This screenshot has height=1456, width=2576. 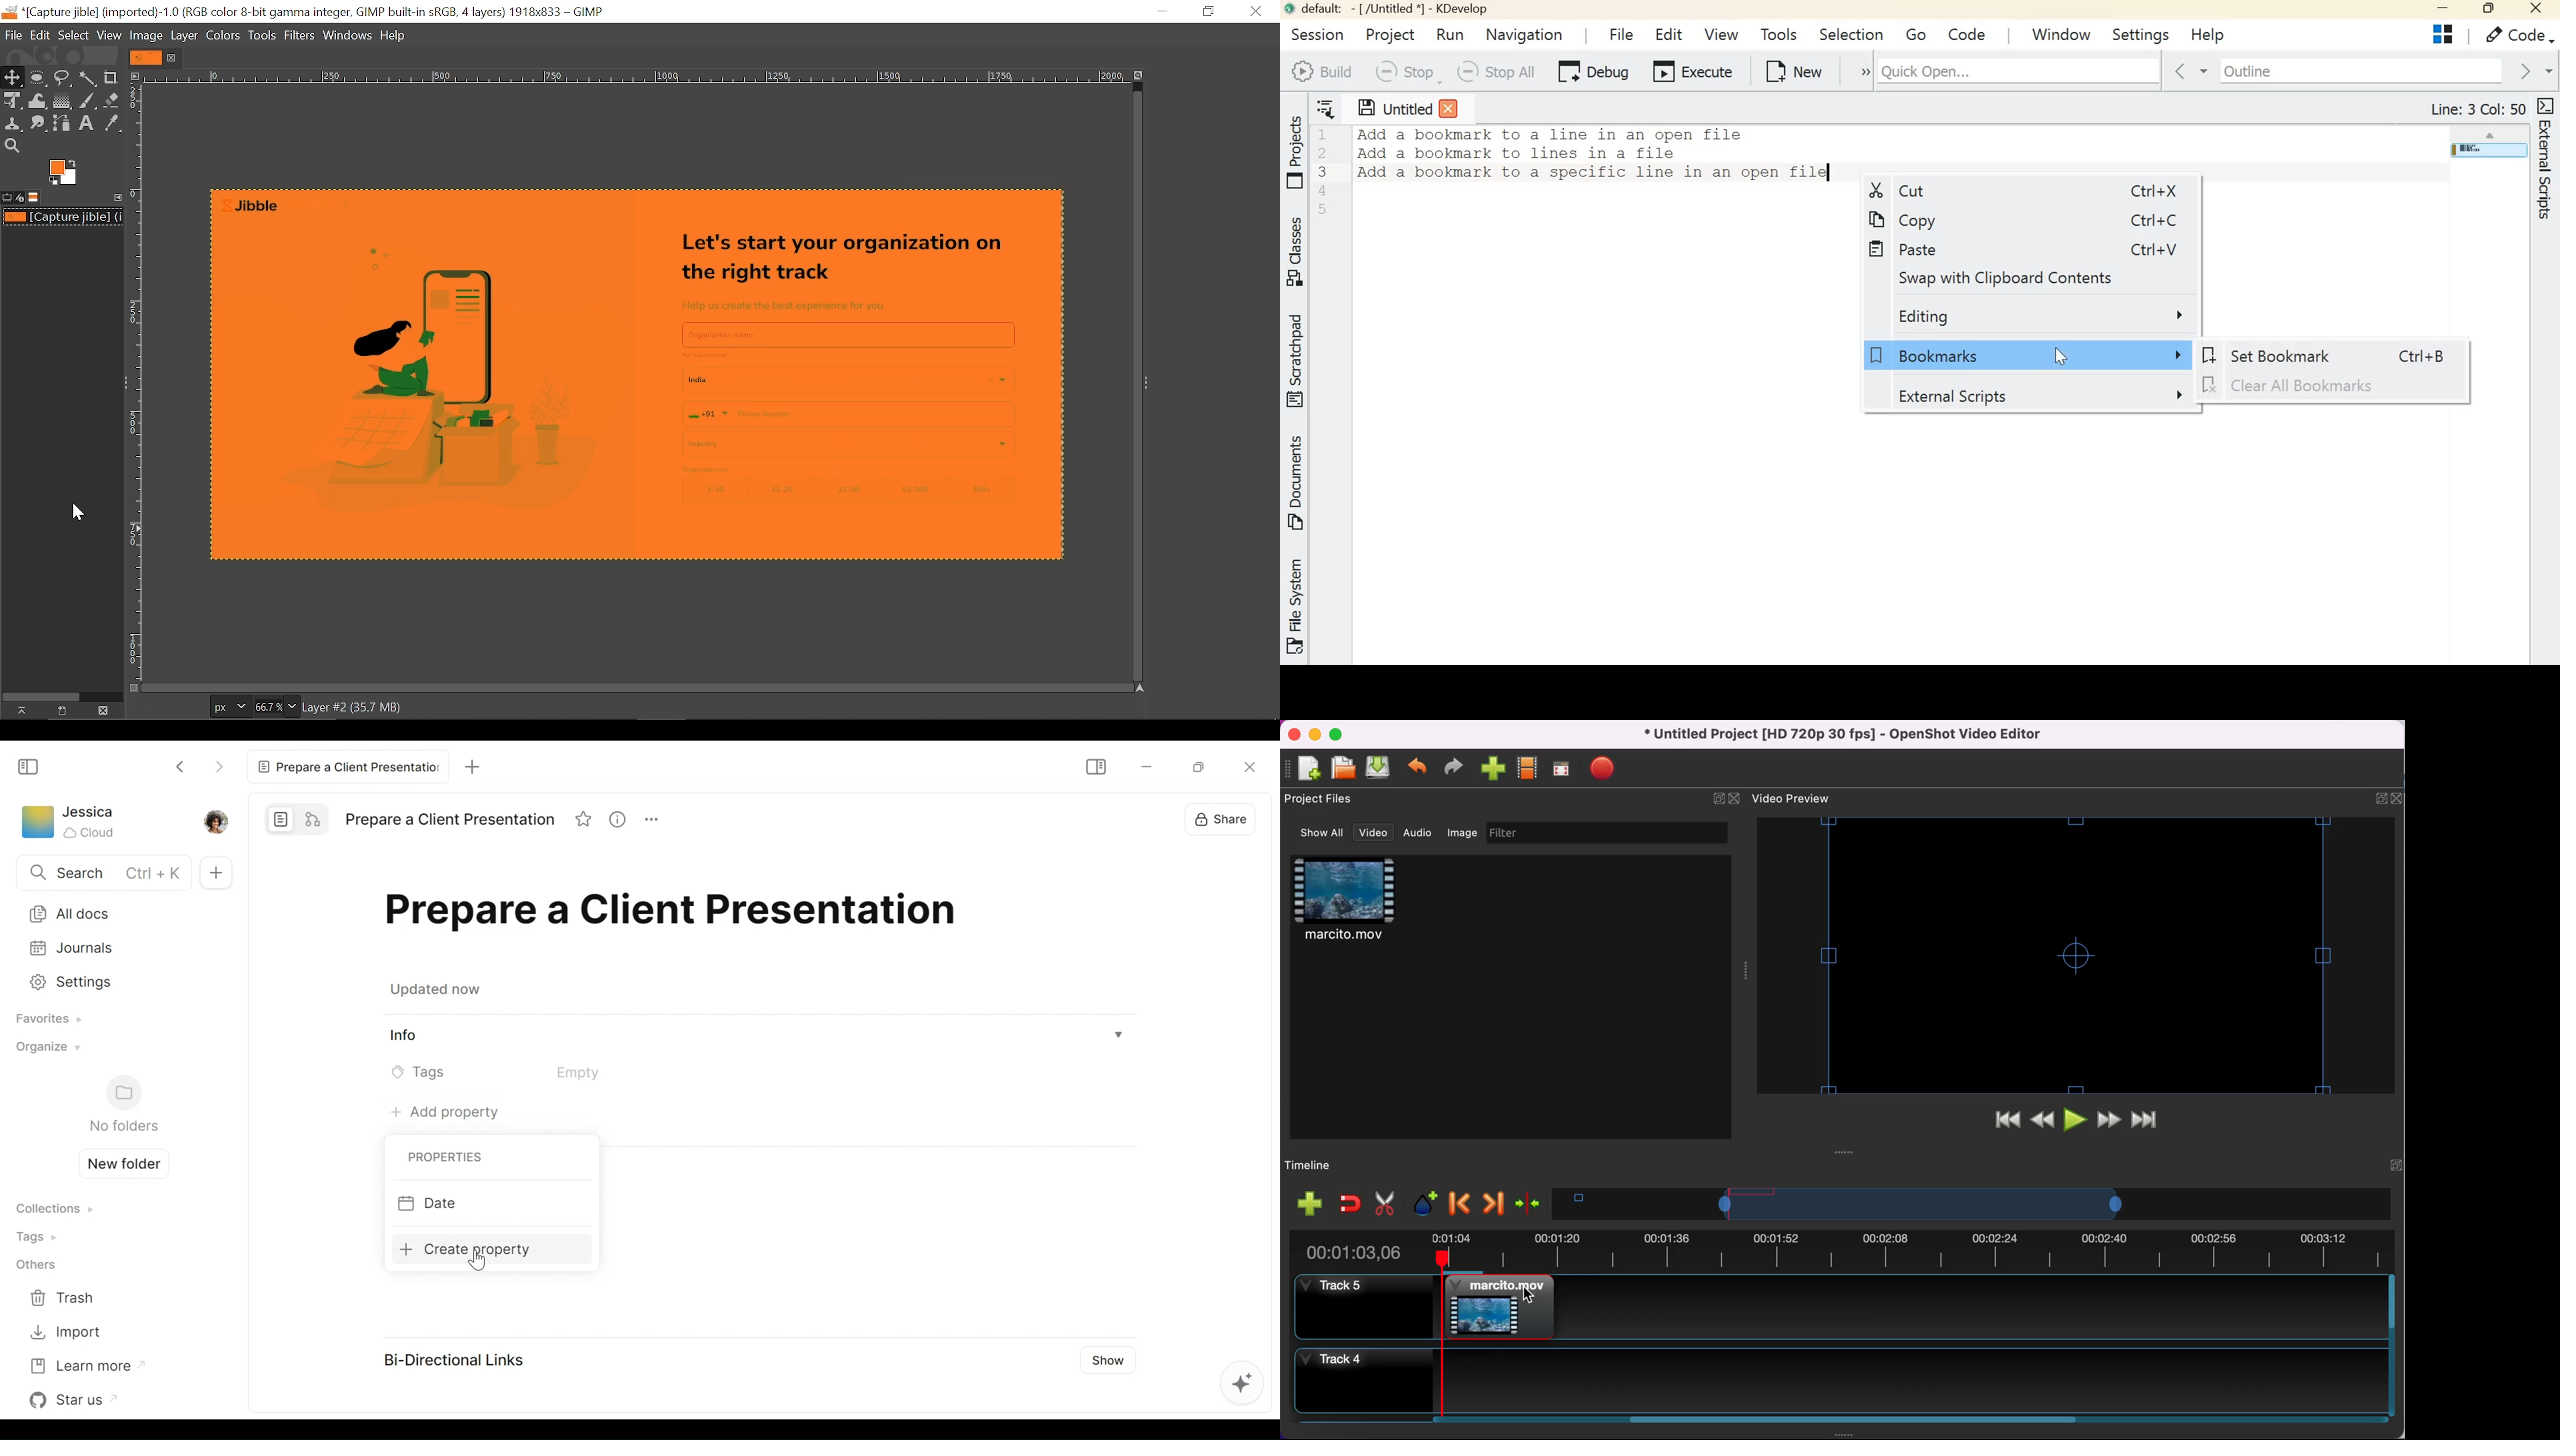 What do you see at coordinates (515, 1072) in the screenshot?
I see `Tags` at bounding box center [515, 1072].